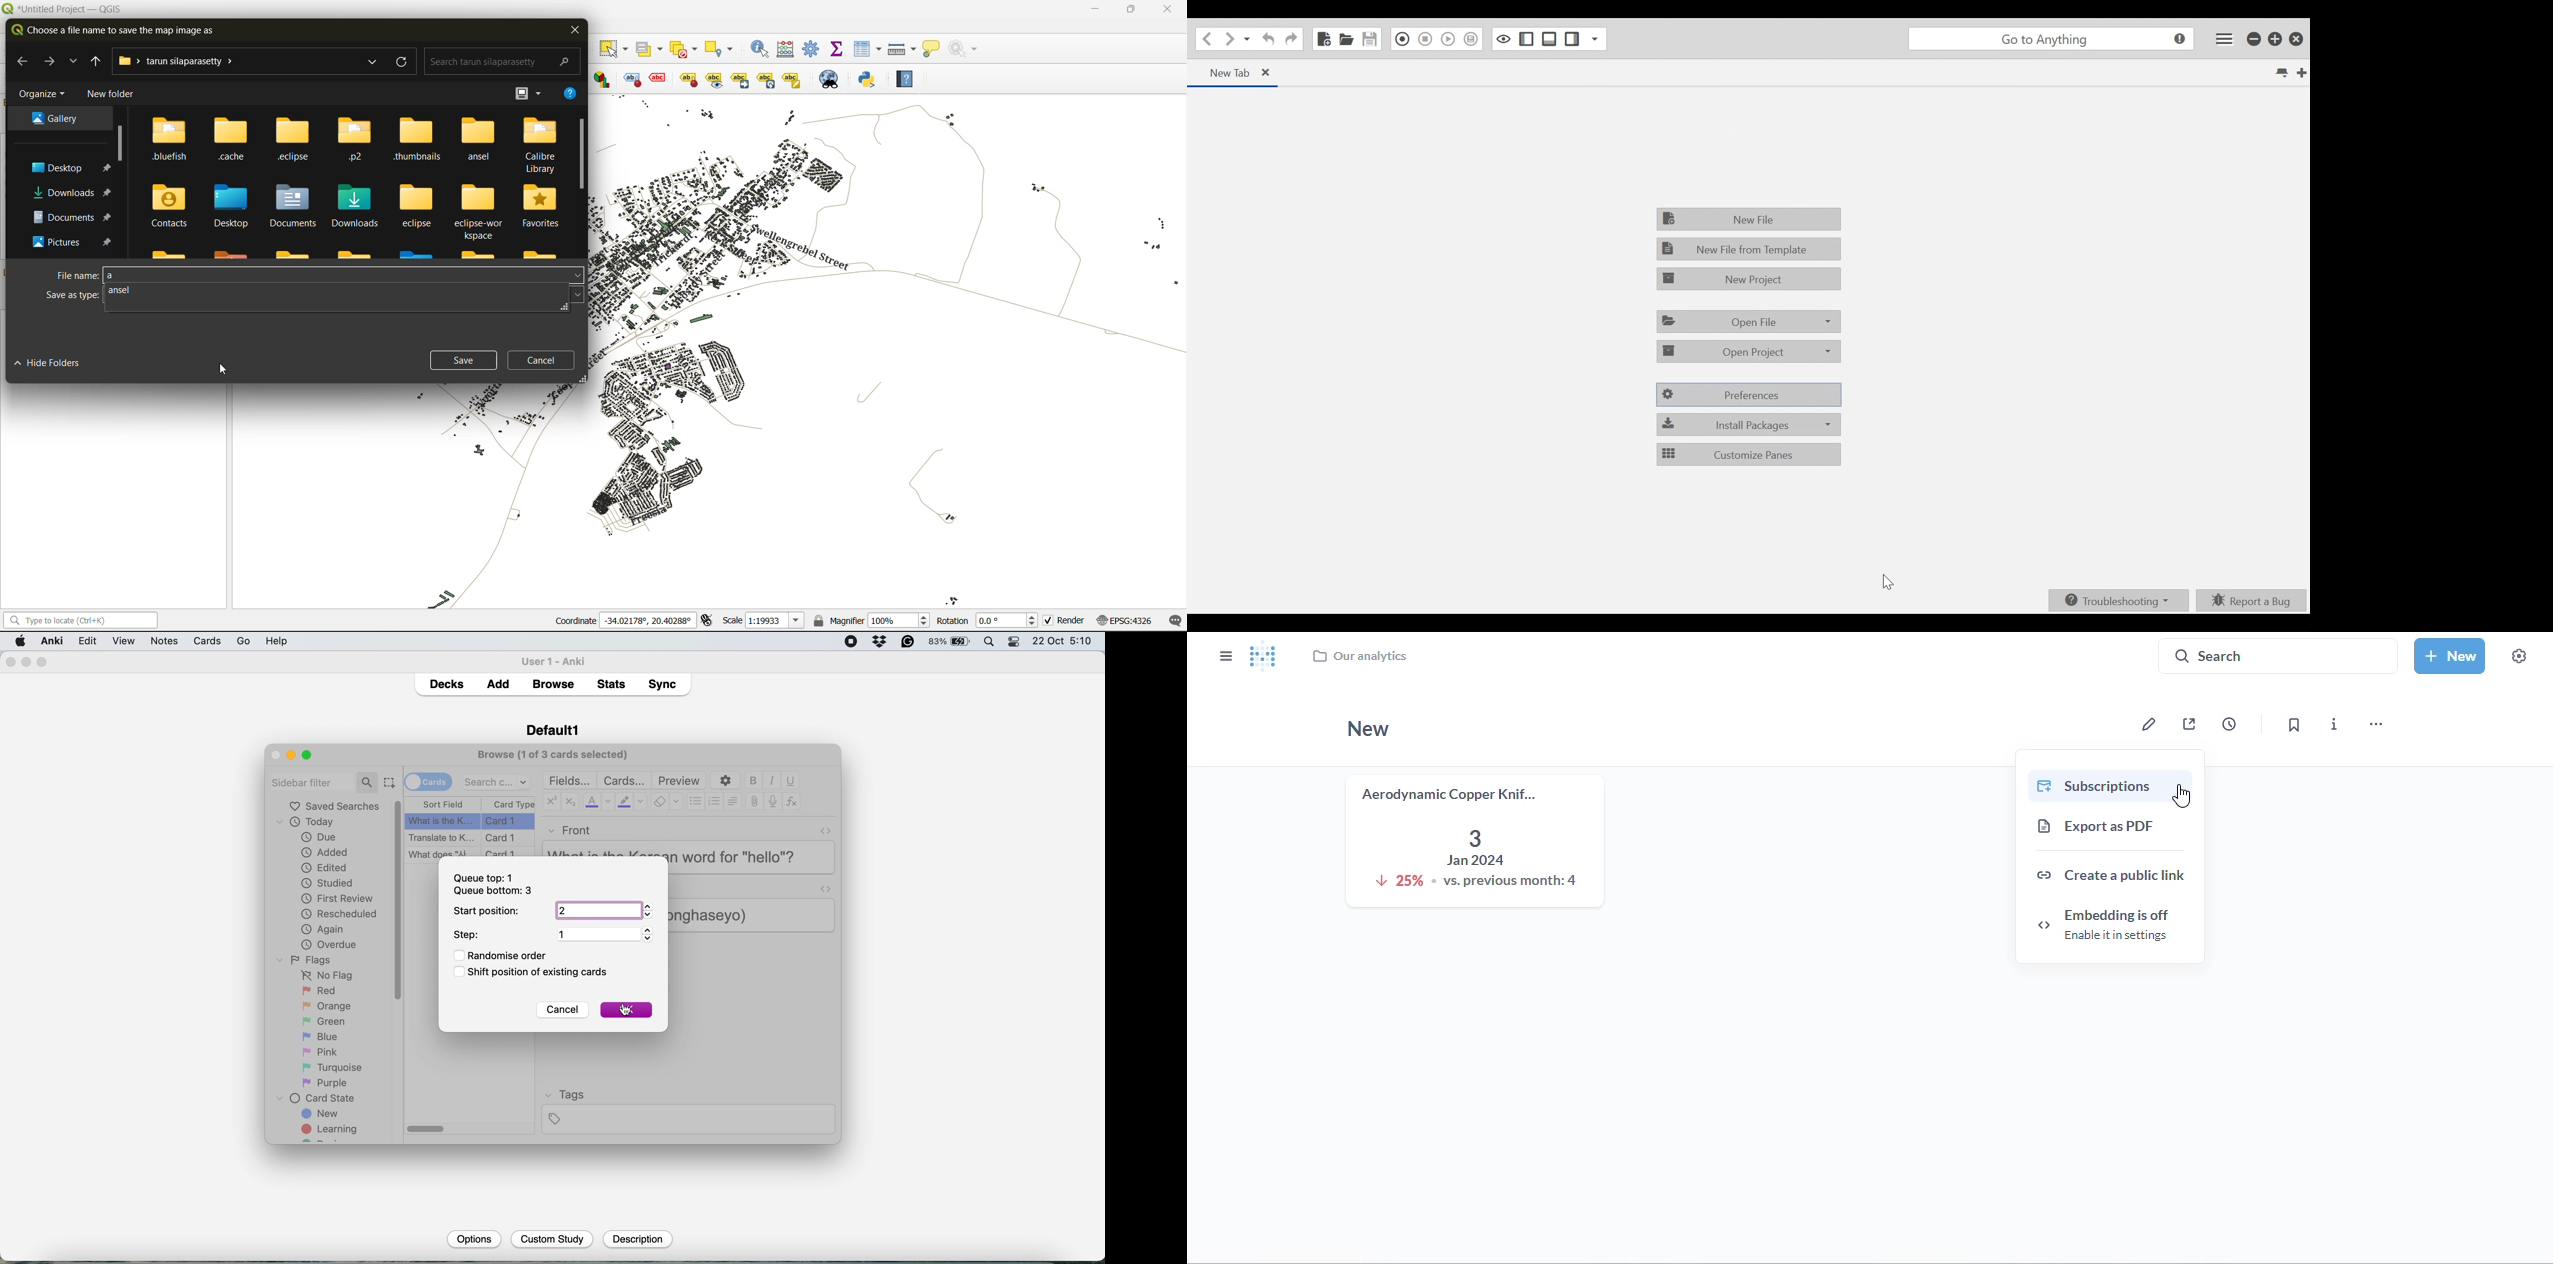 Image resolution: width=2576 pixels, height=1288 pixels. Describe the element at coordinates (389, 783) in the screenshot. I see `selection tool` at that location.